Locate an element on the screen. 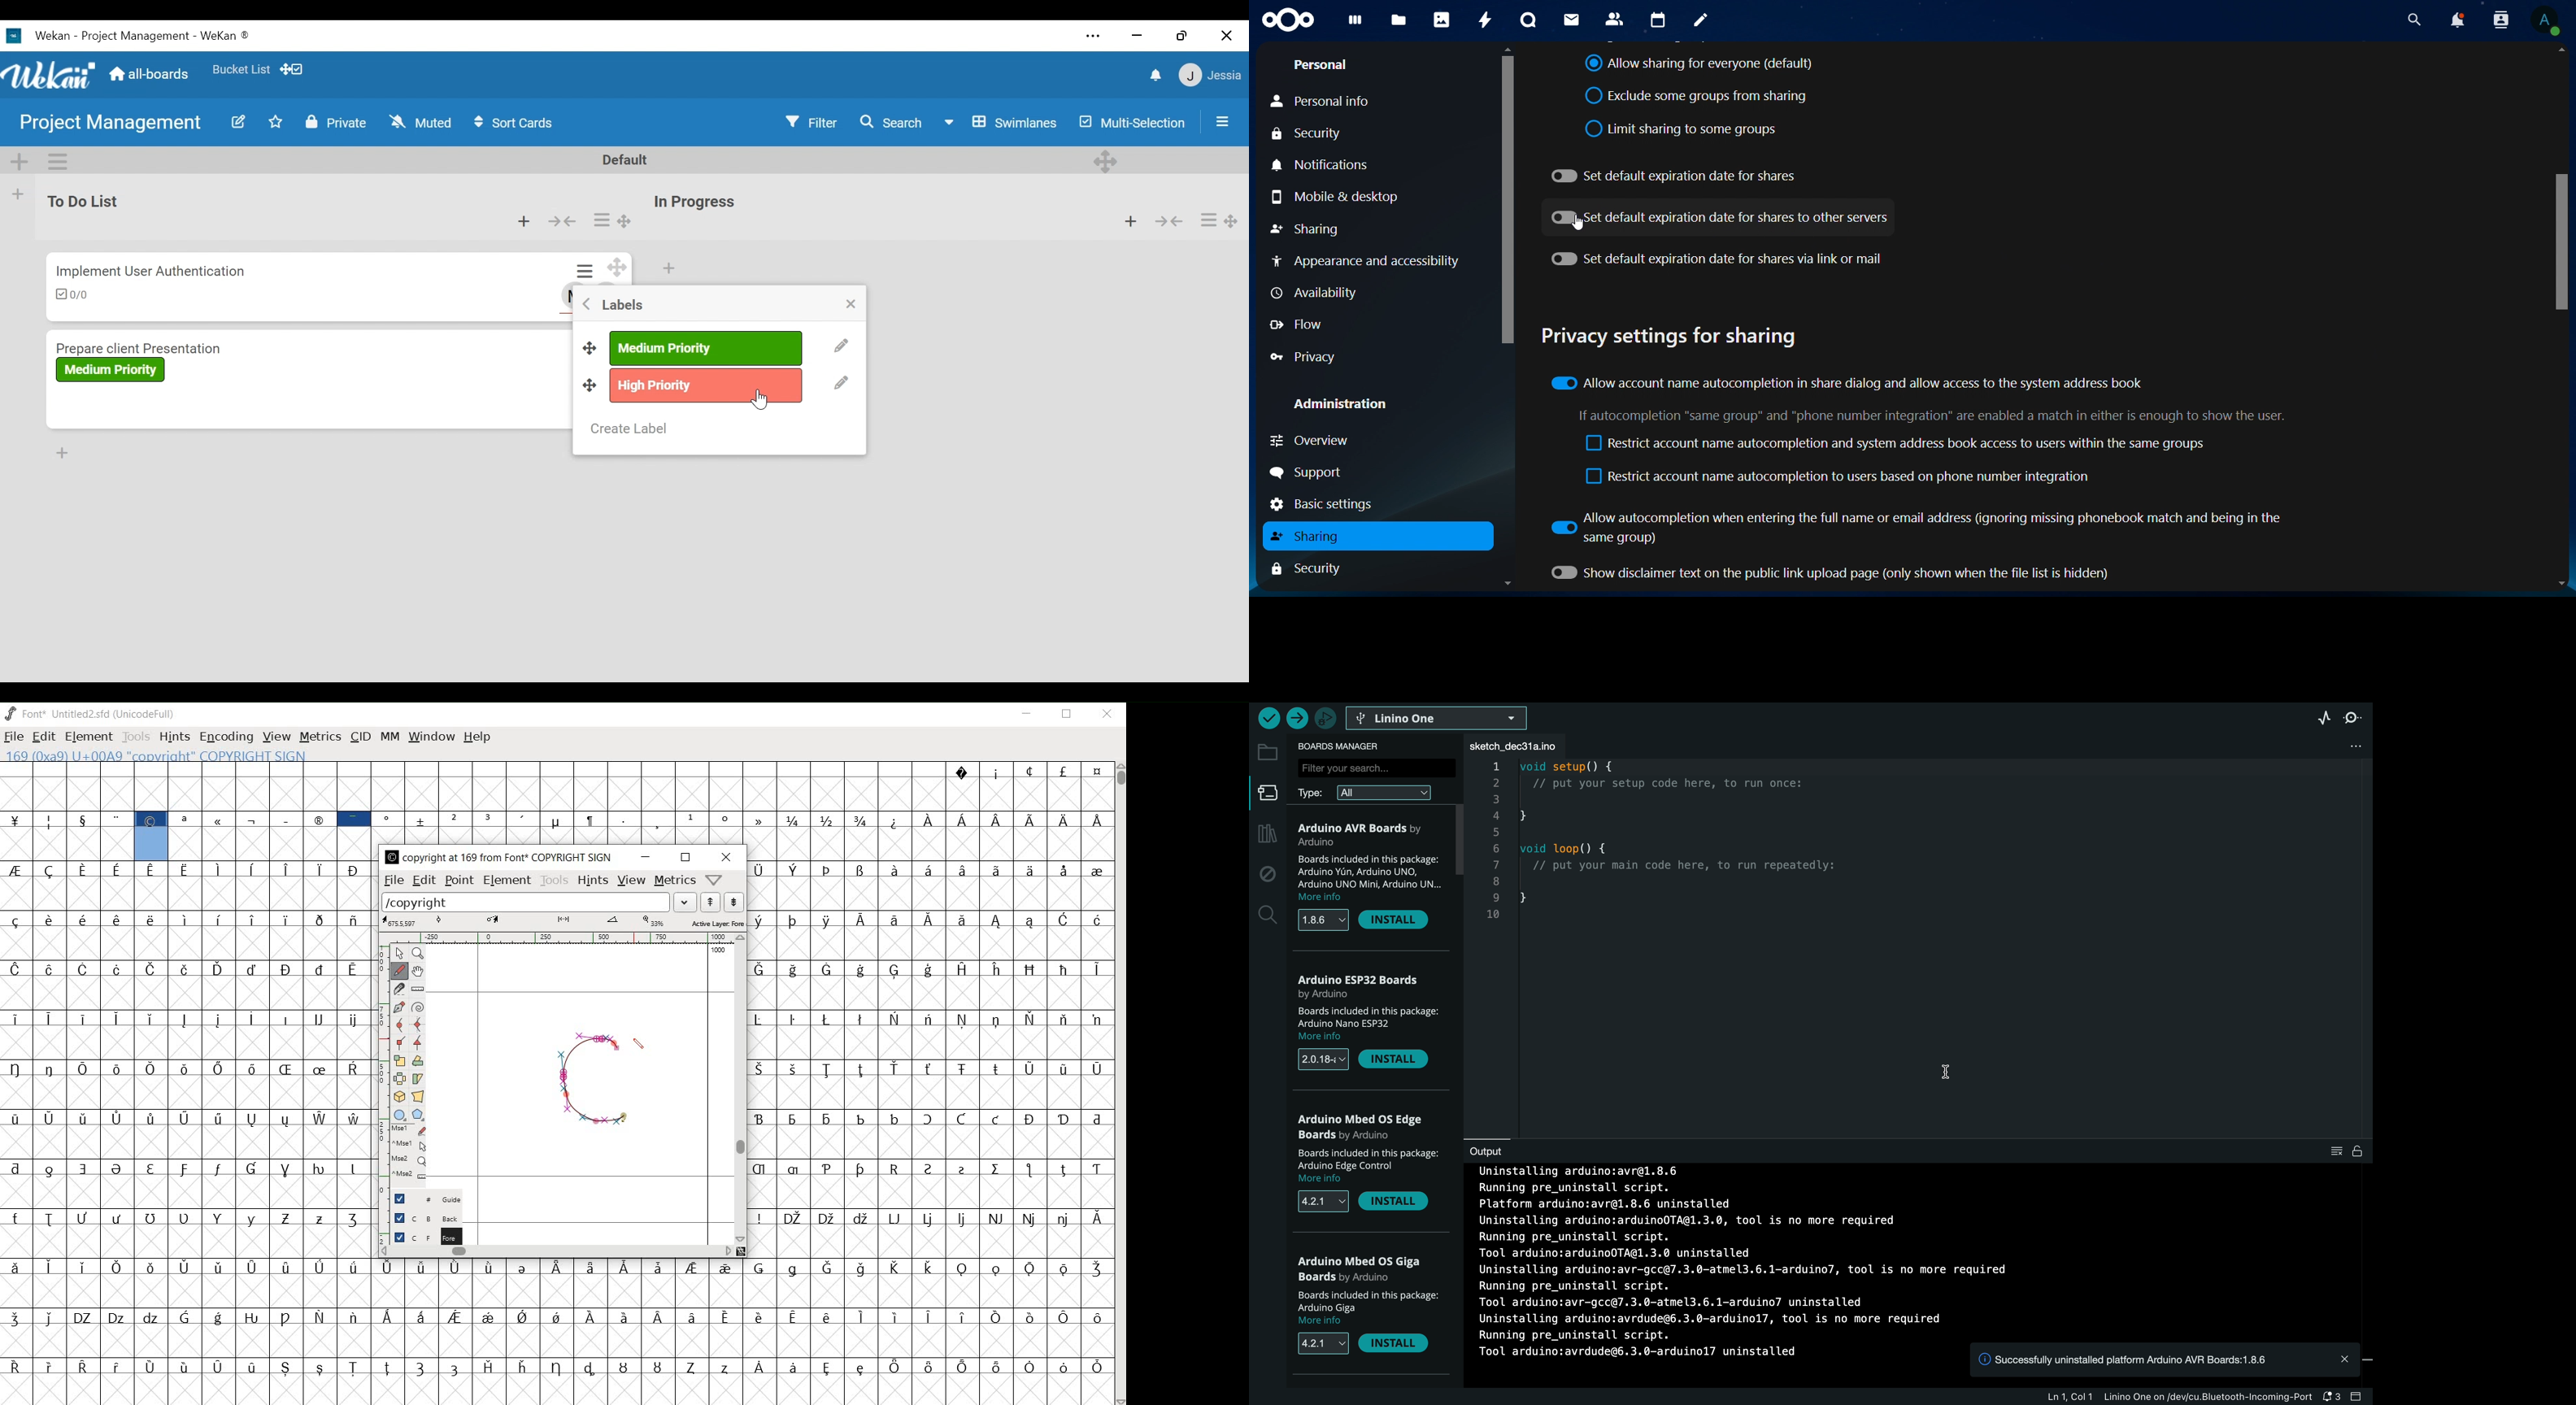 The width and height of the screenshot is (2576, 1428). versions is located at coordinates (1324, 1345).